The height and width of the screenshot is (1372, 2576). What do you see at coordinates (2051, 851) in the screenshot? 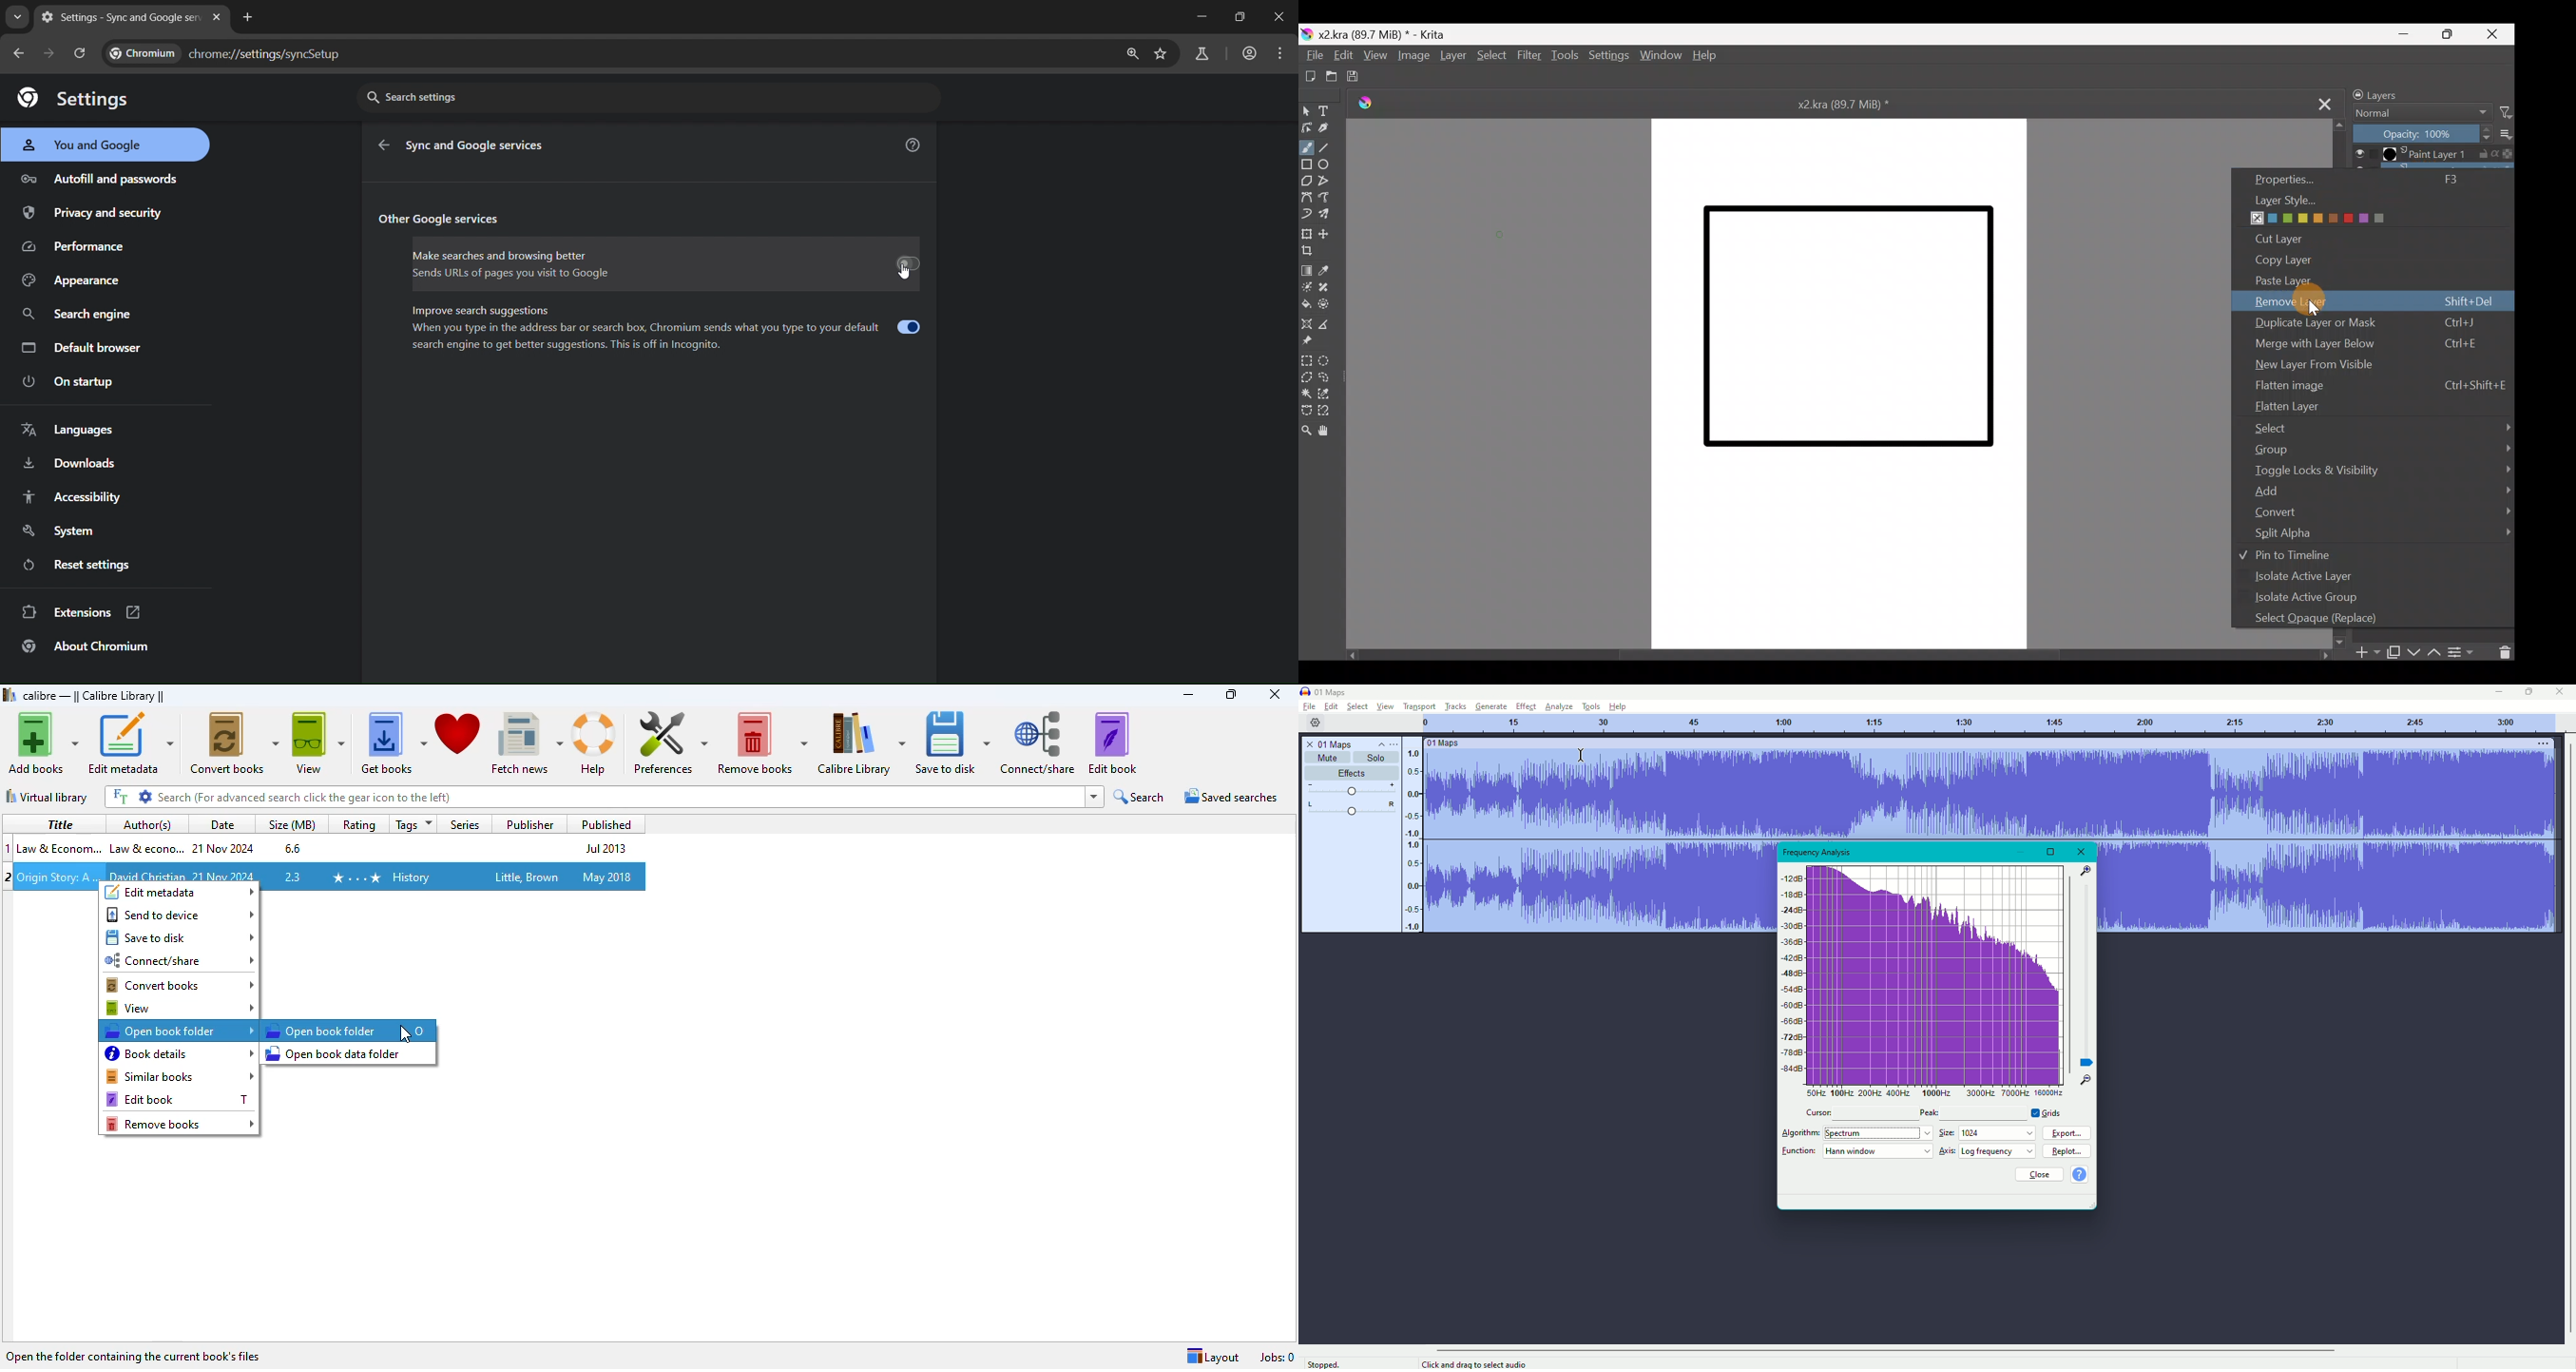
I see `Restore` at bounding box center [2051, 851].